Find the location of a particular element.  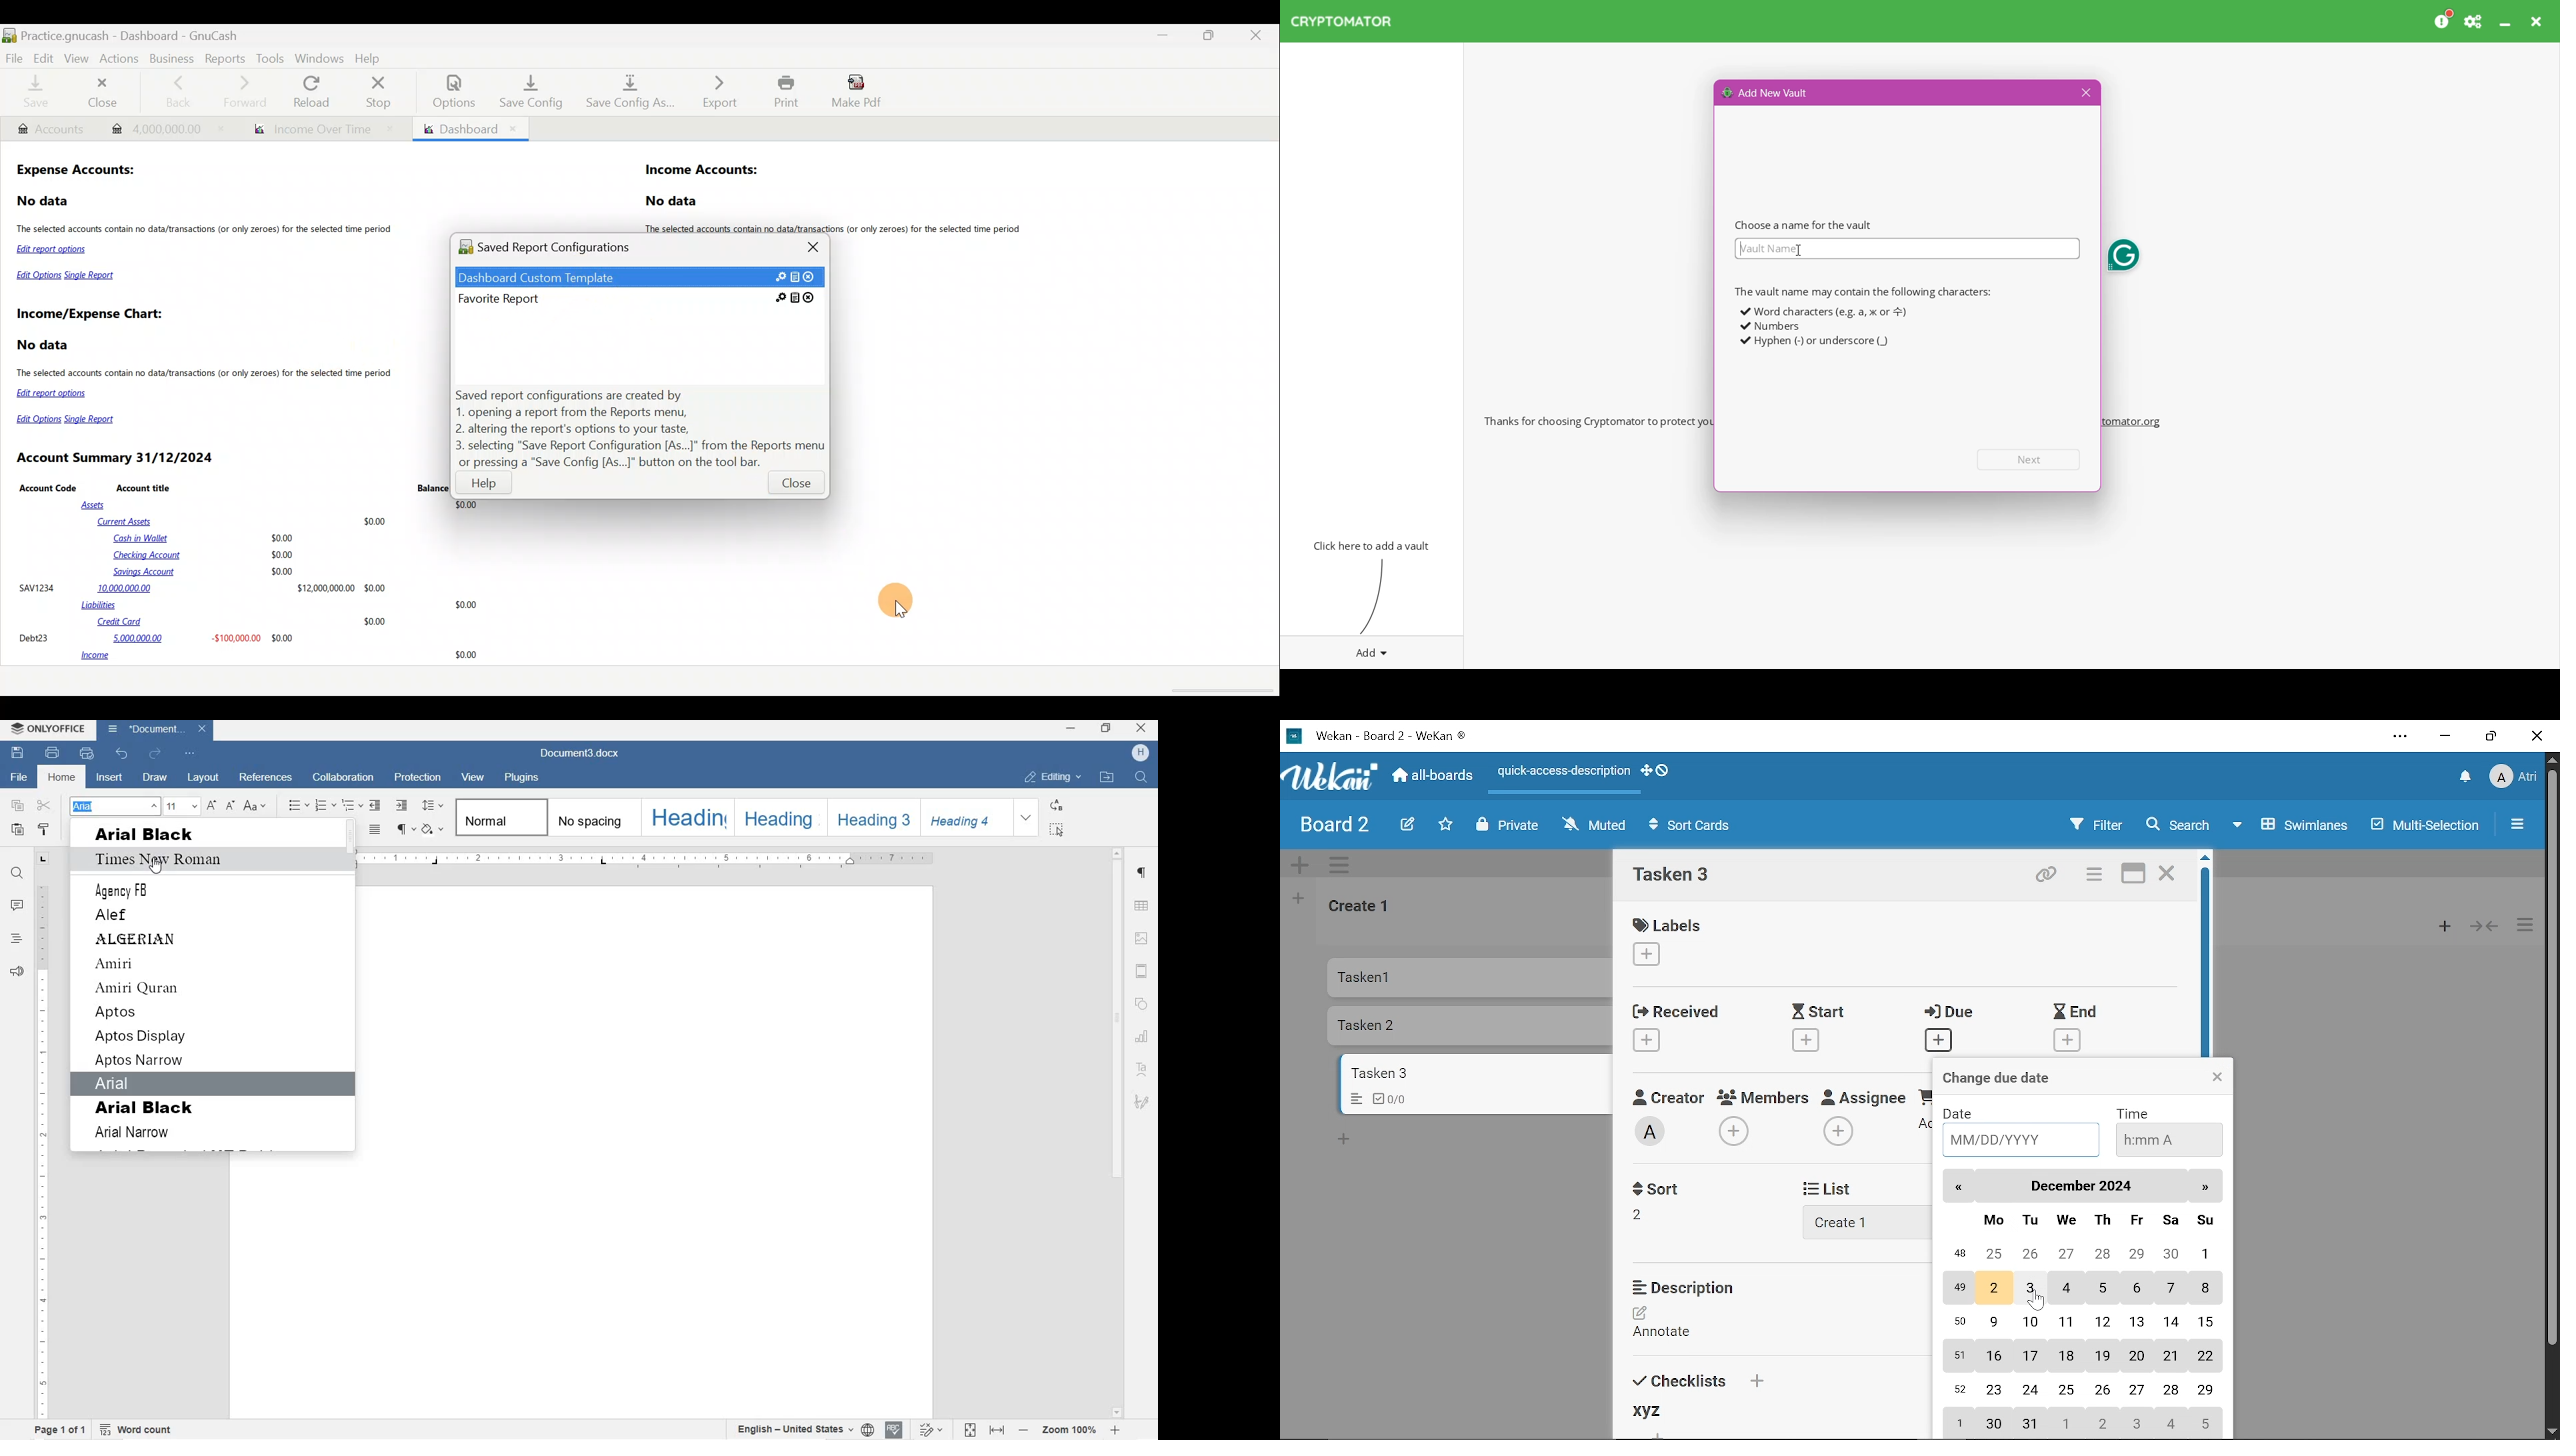

Card actions is located at coordinates (2092, 876).